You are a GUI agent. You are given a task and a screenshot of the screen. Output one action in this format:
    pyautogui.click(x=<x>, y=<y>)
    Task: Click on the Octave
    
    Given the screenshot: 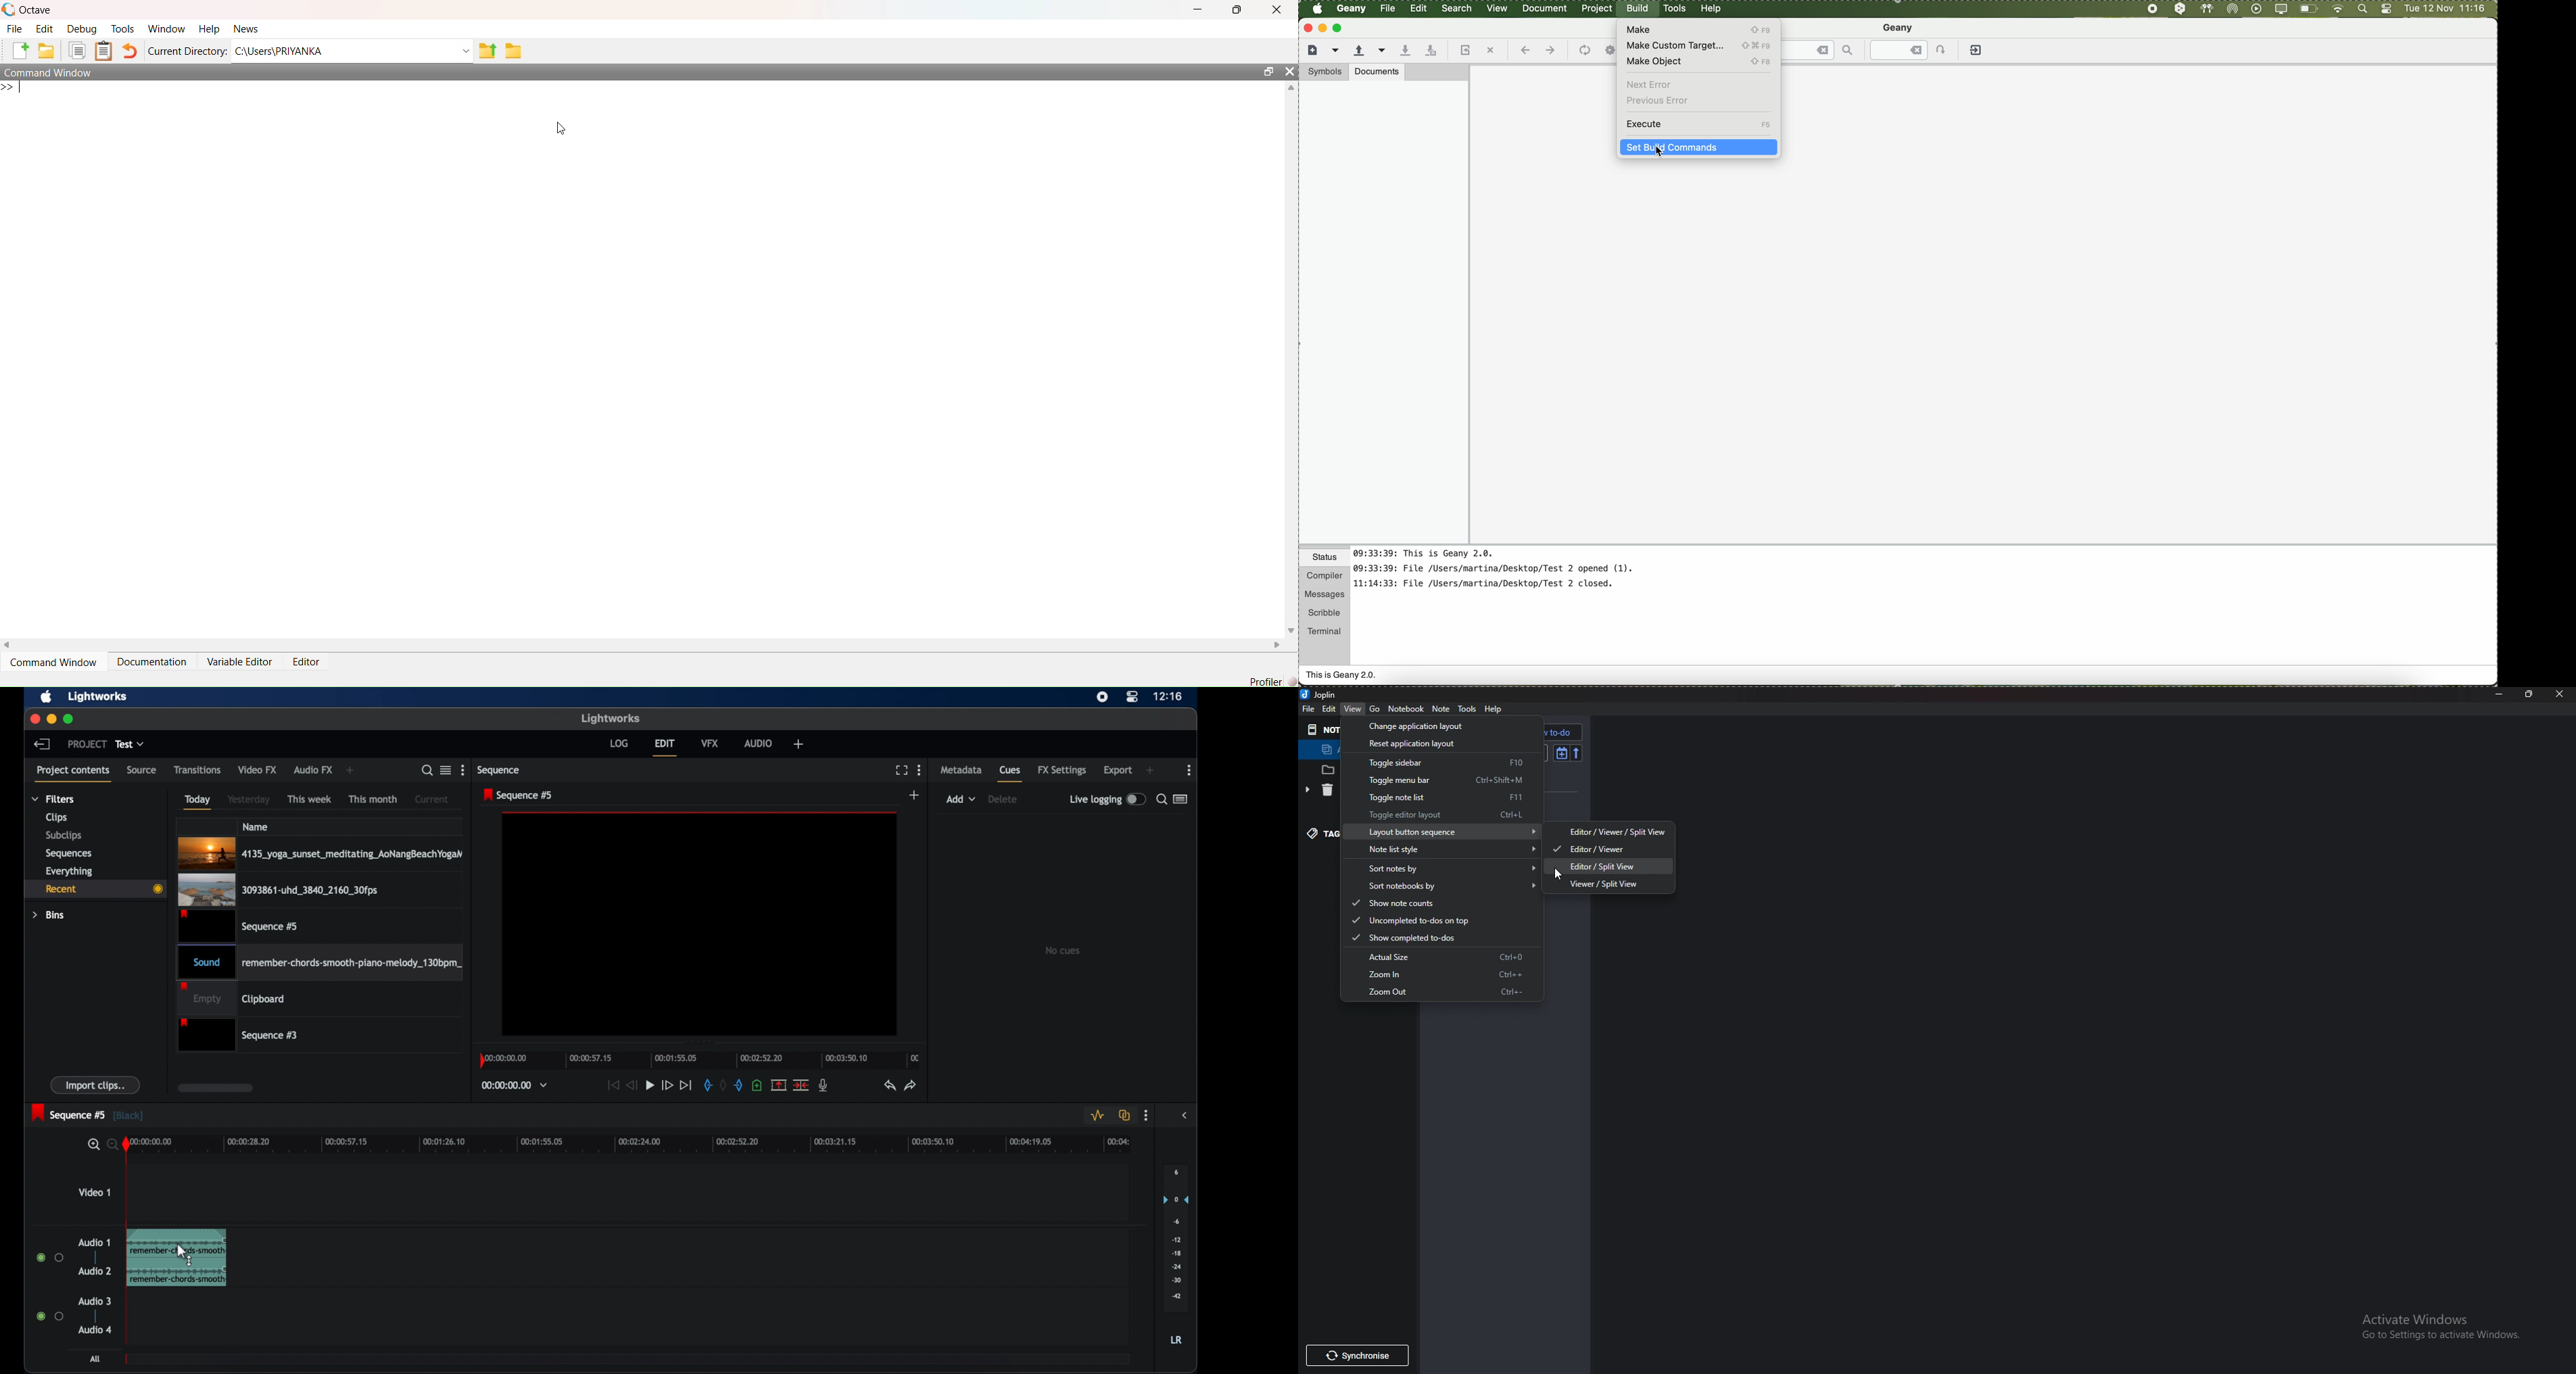 What is the action you would take?
    pyautogui.click(x=37, y=11)
    